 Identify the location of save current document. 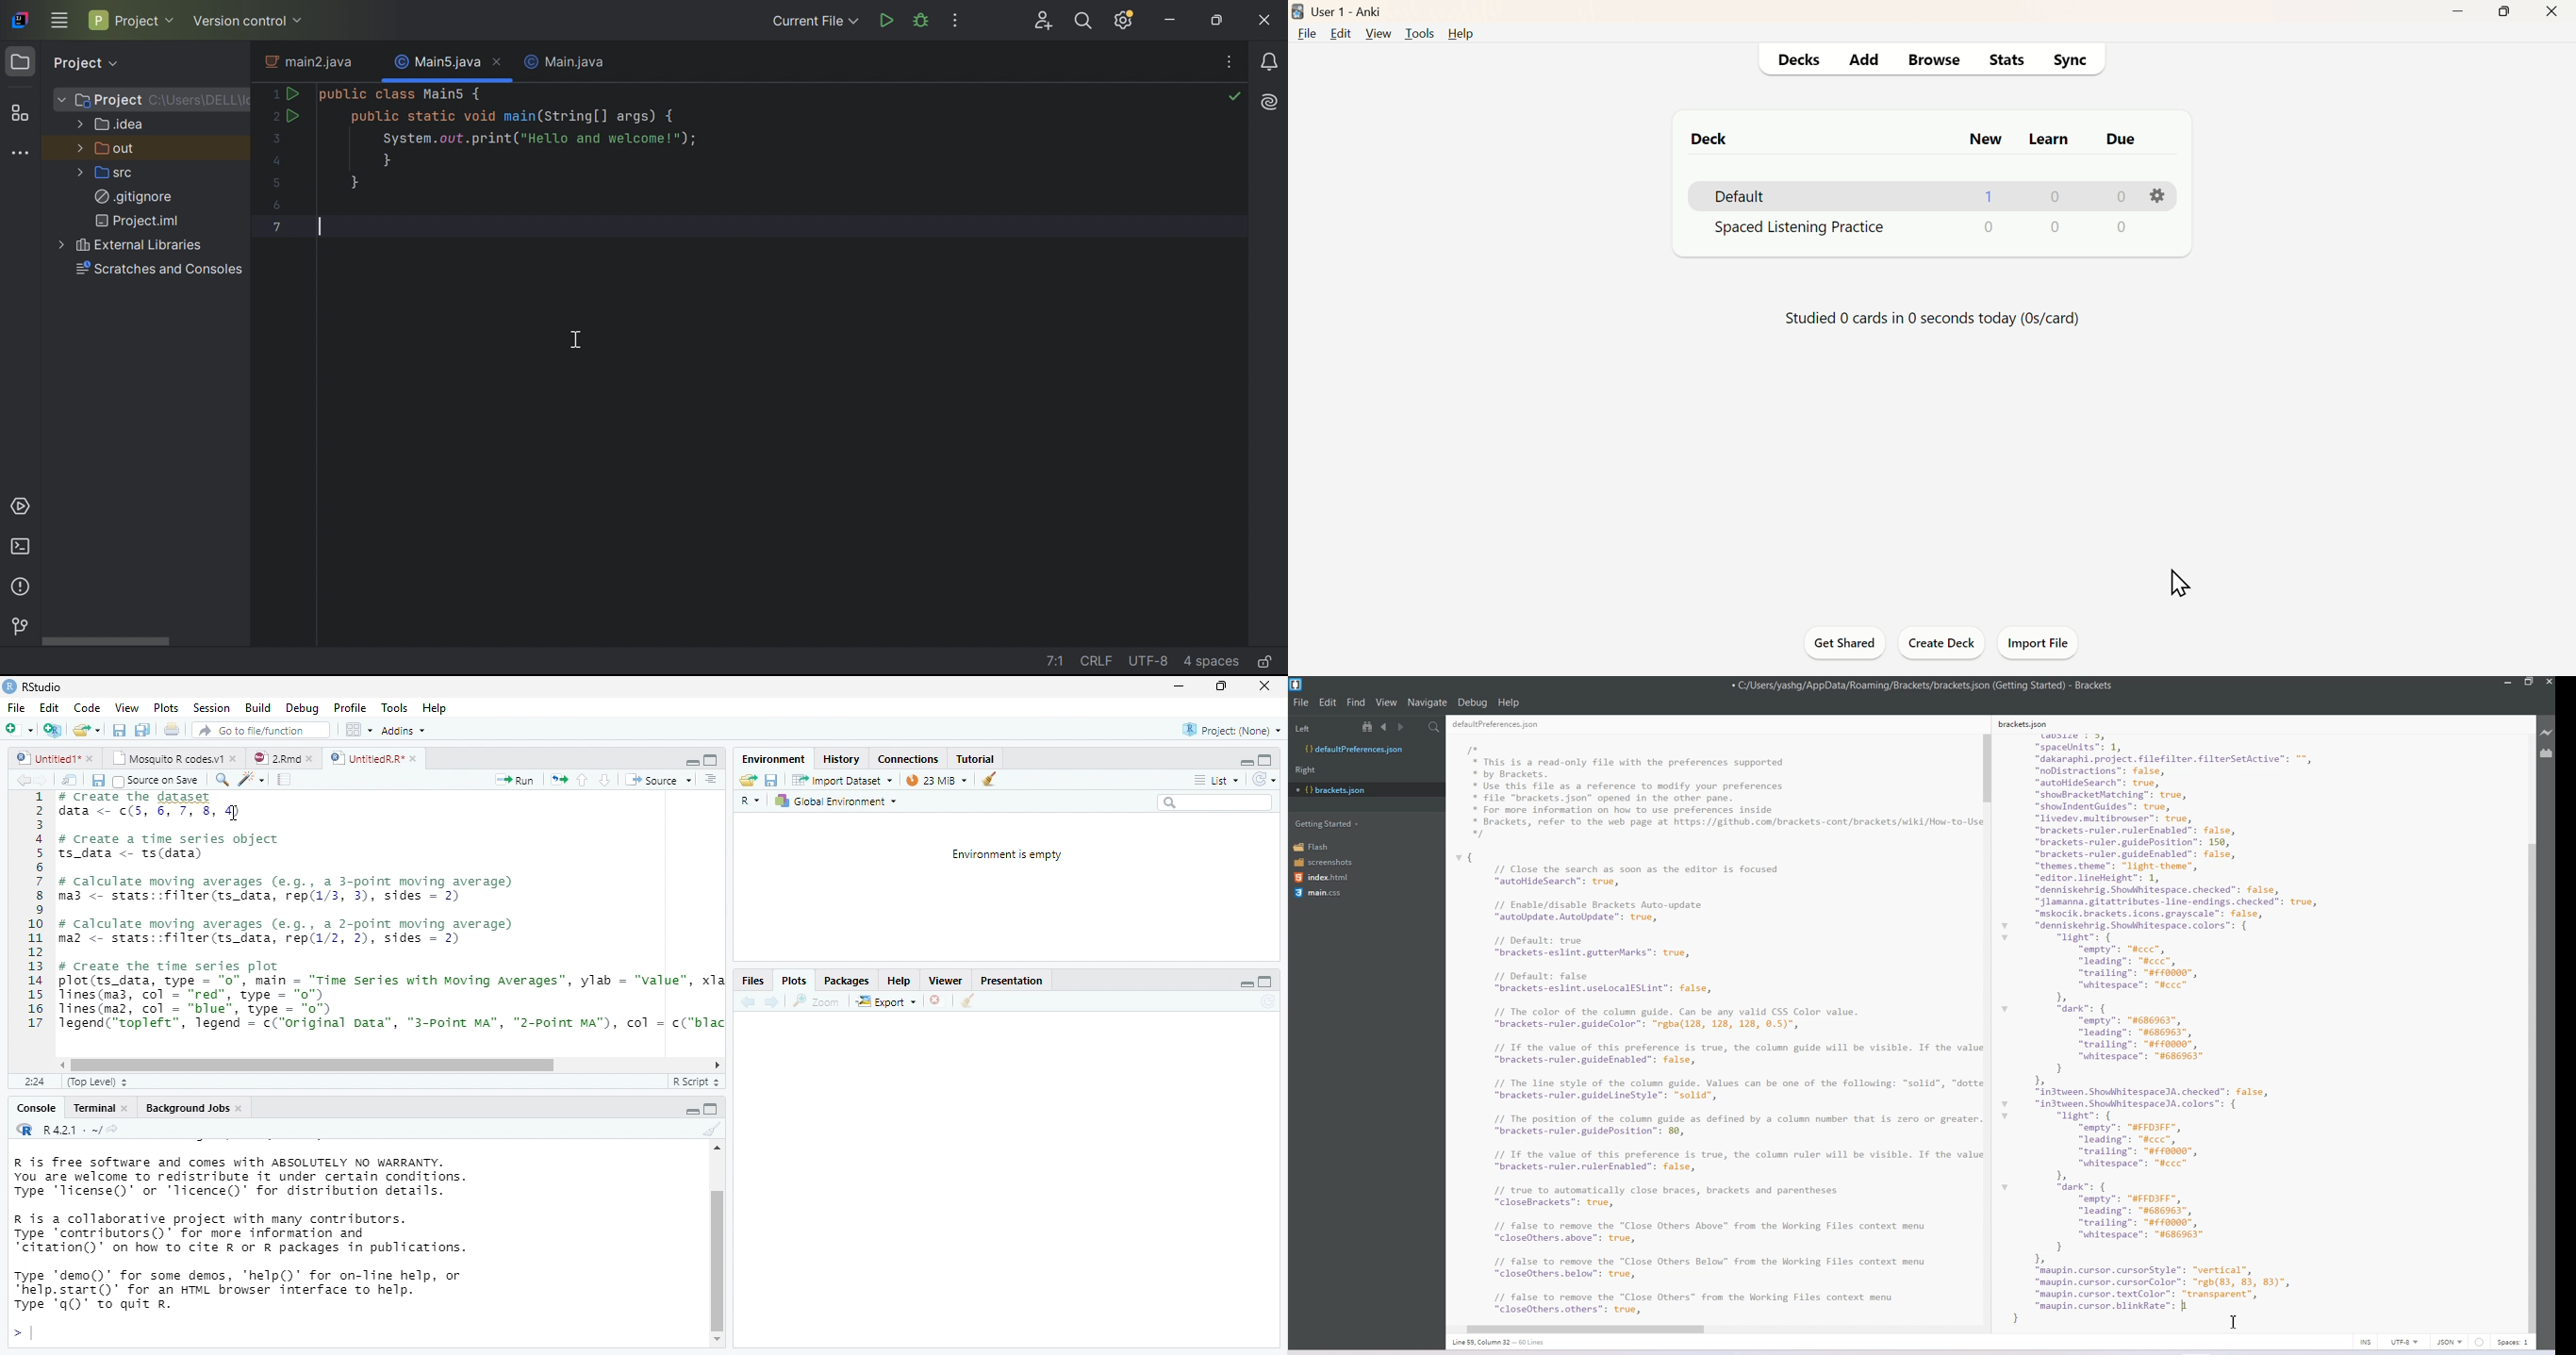
(772, 781).